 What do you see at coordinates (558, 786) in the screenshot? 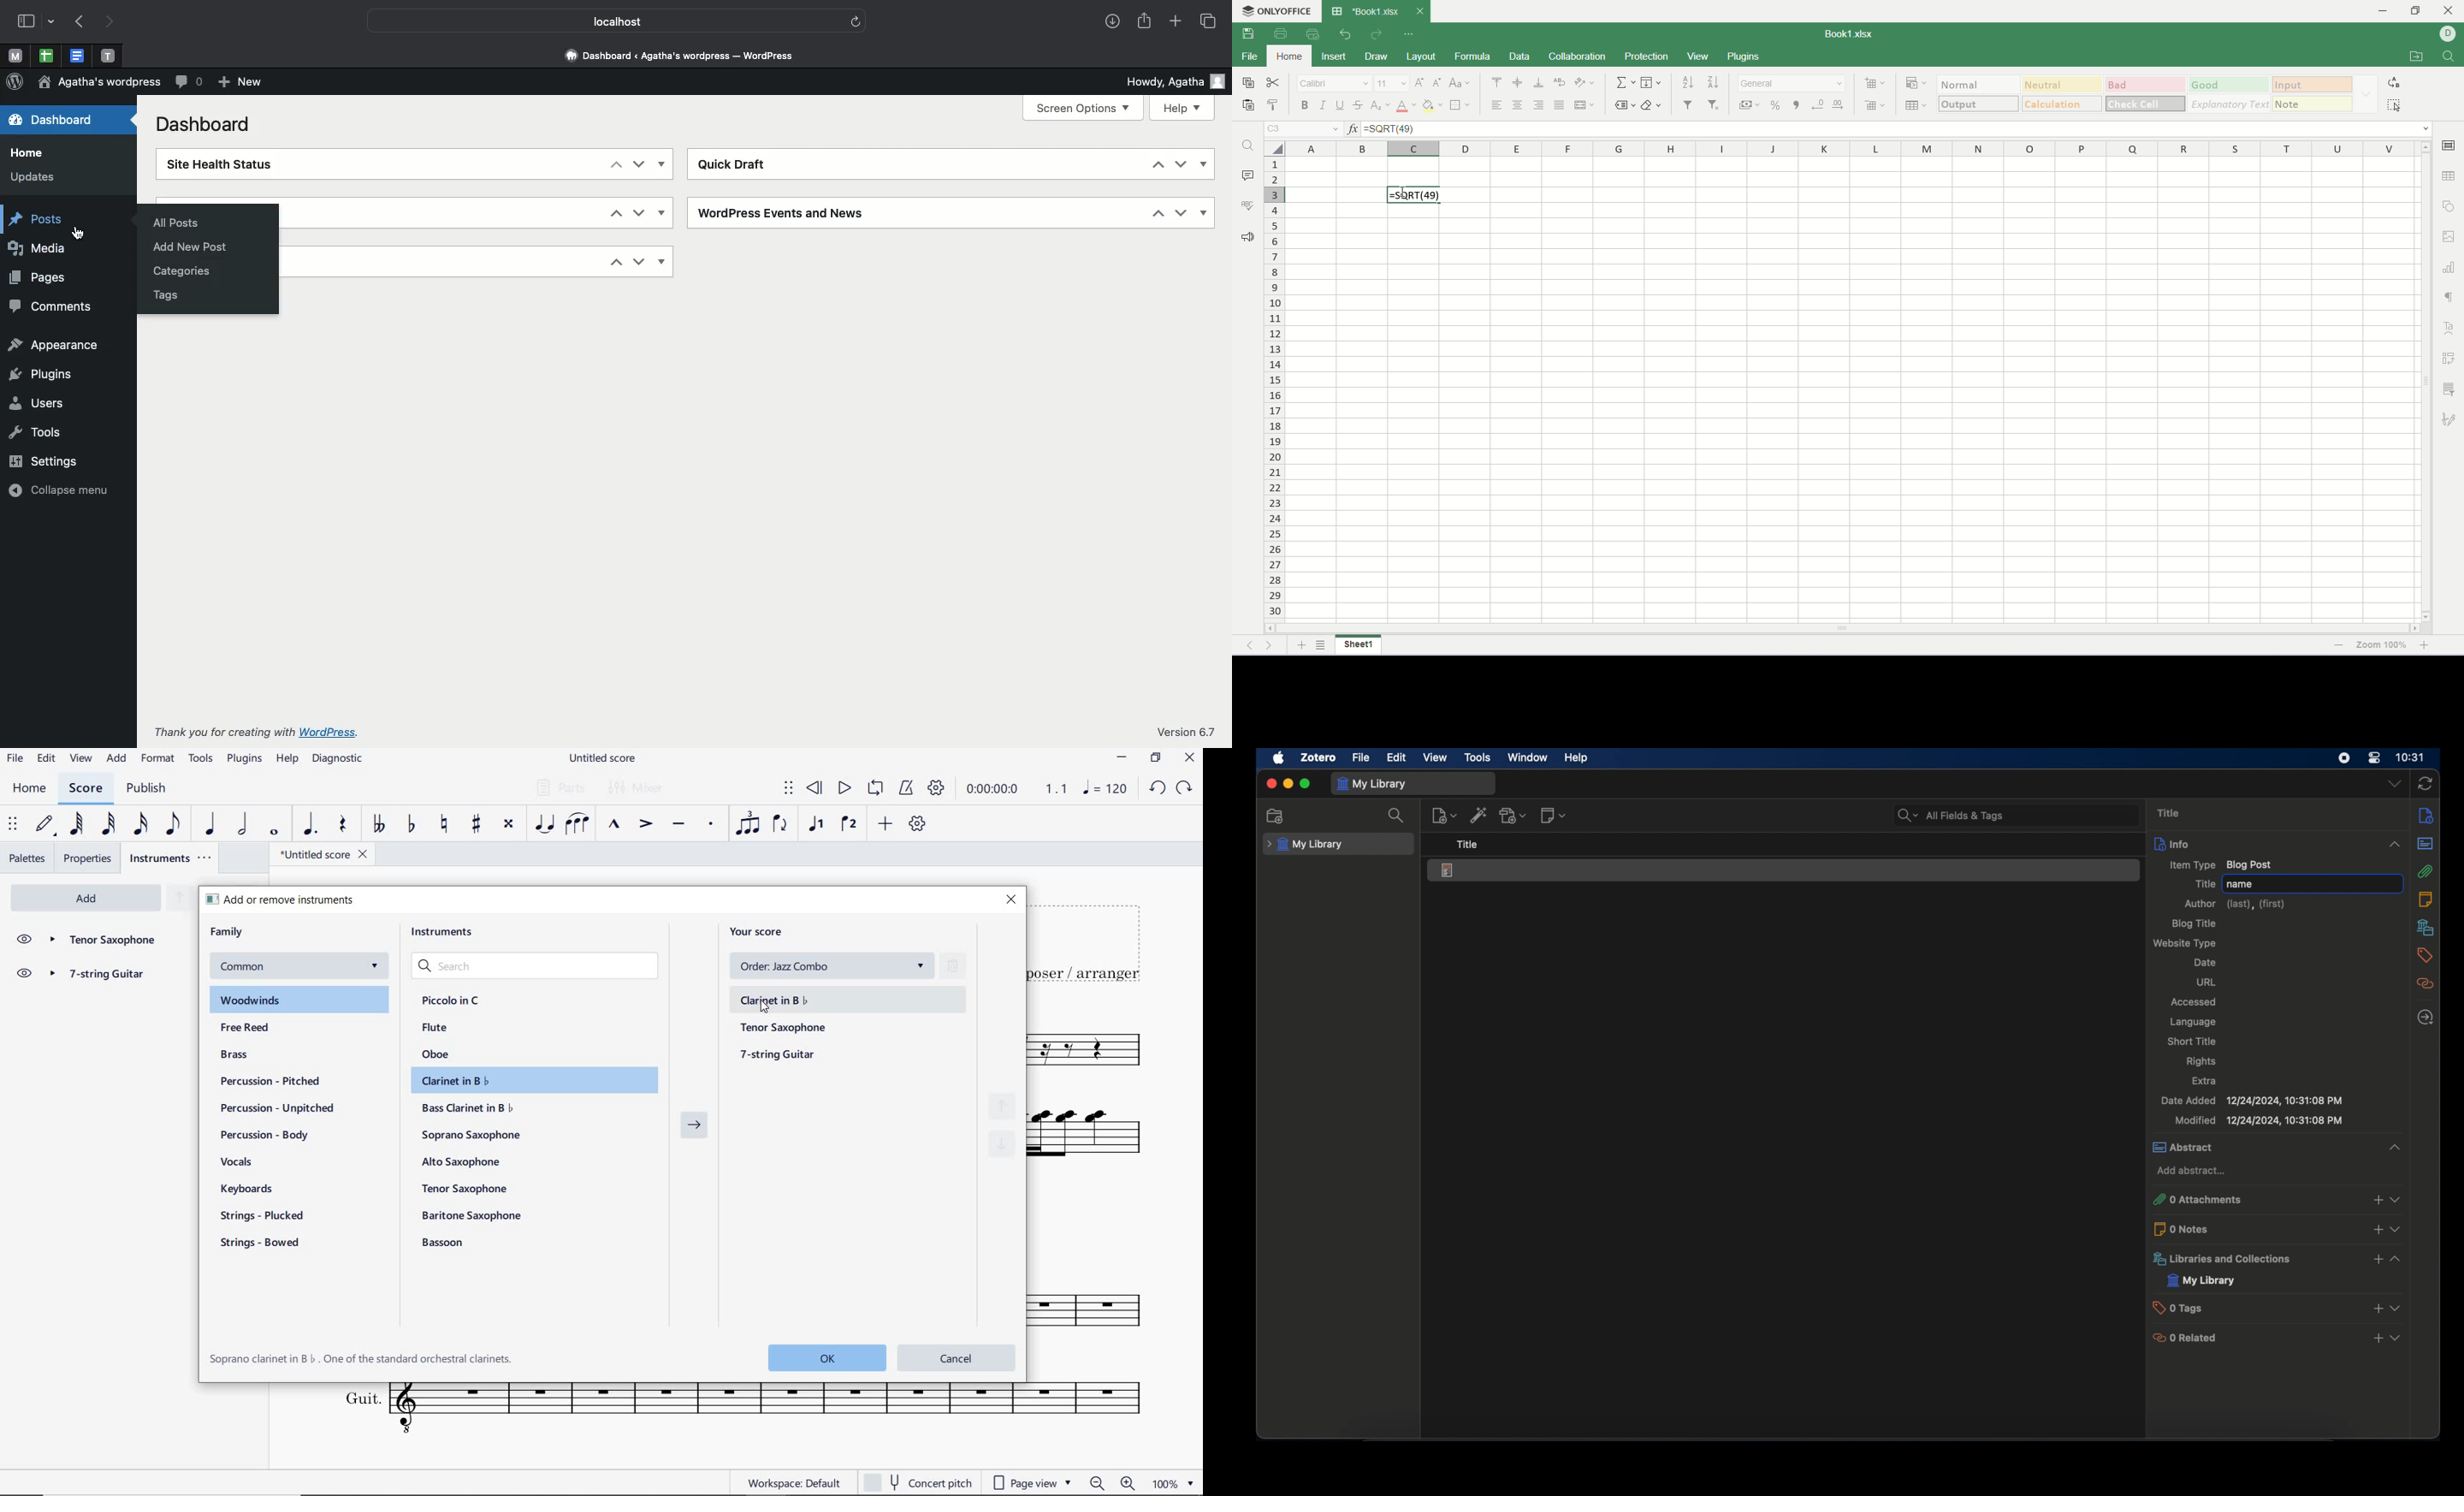
I see `PARTS` at bounding box center [558, 786].